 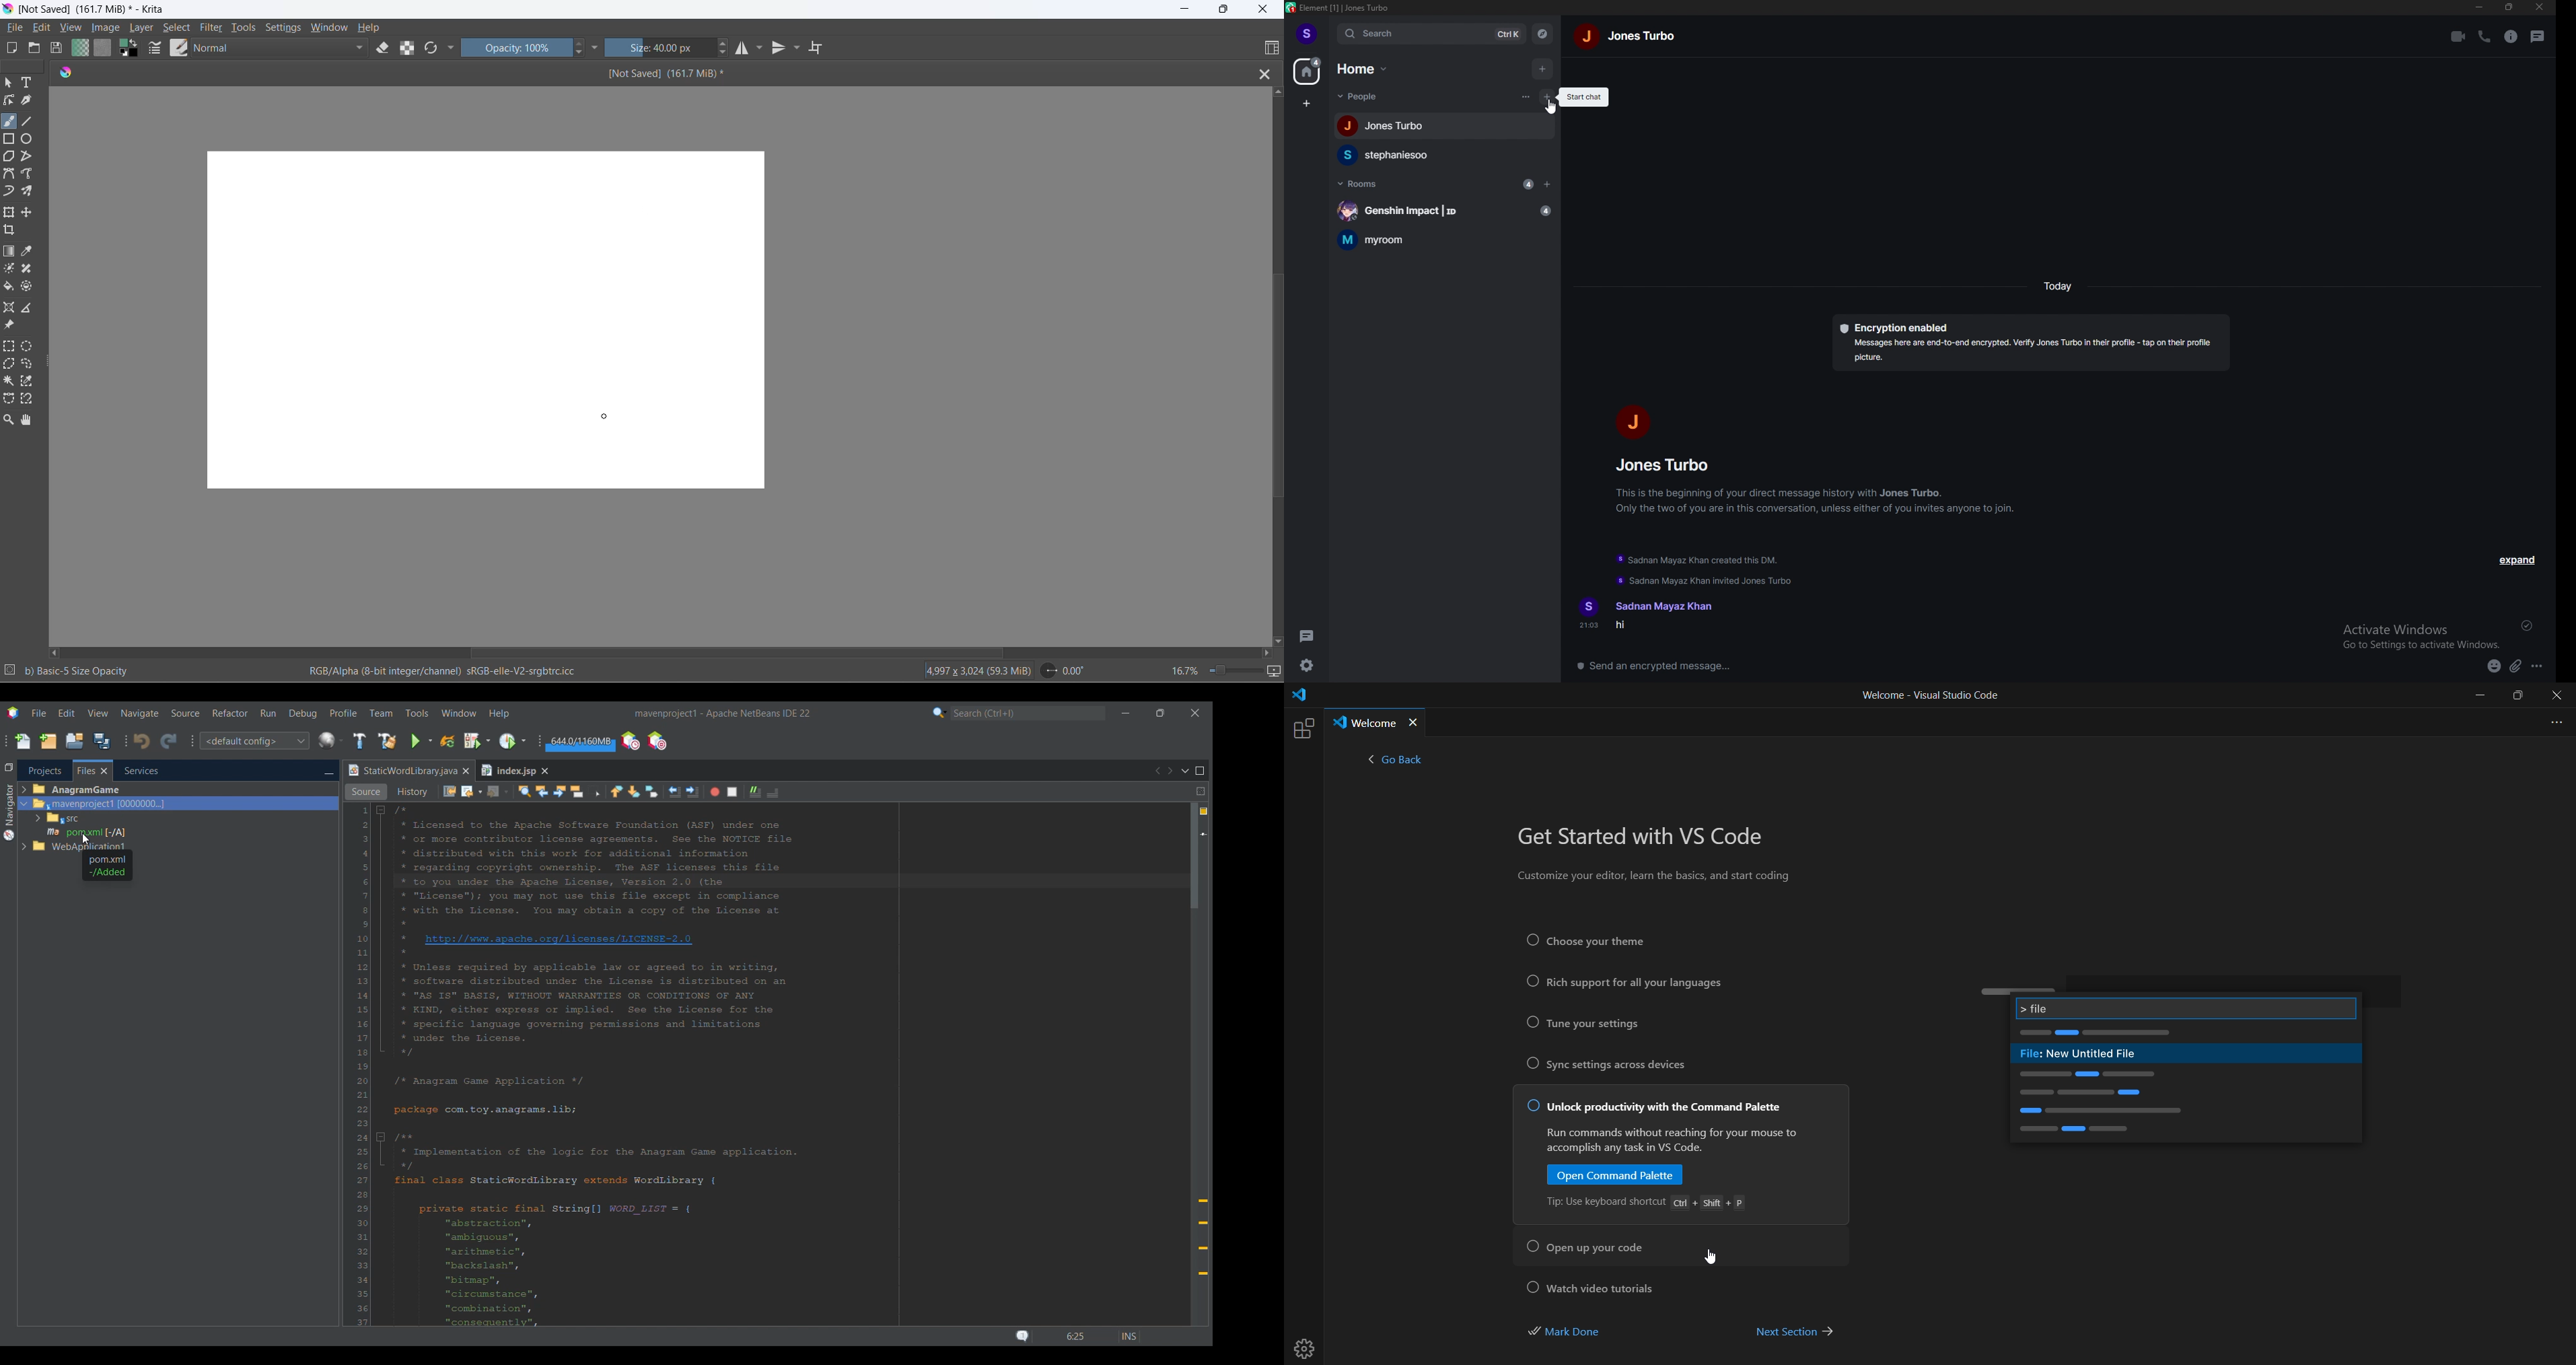 I want to click on jones turbo, so click(x=1643, y=37).